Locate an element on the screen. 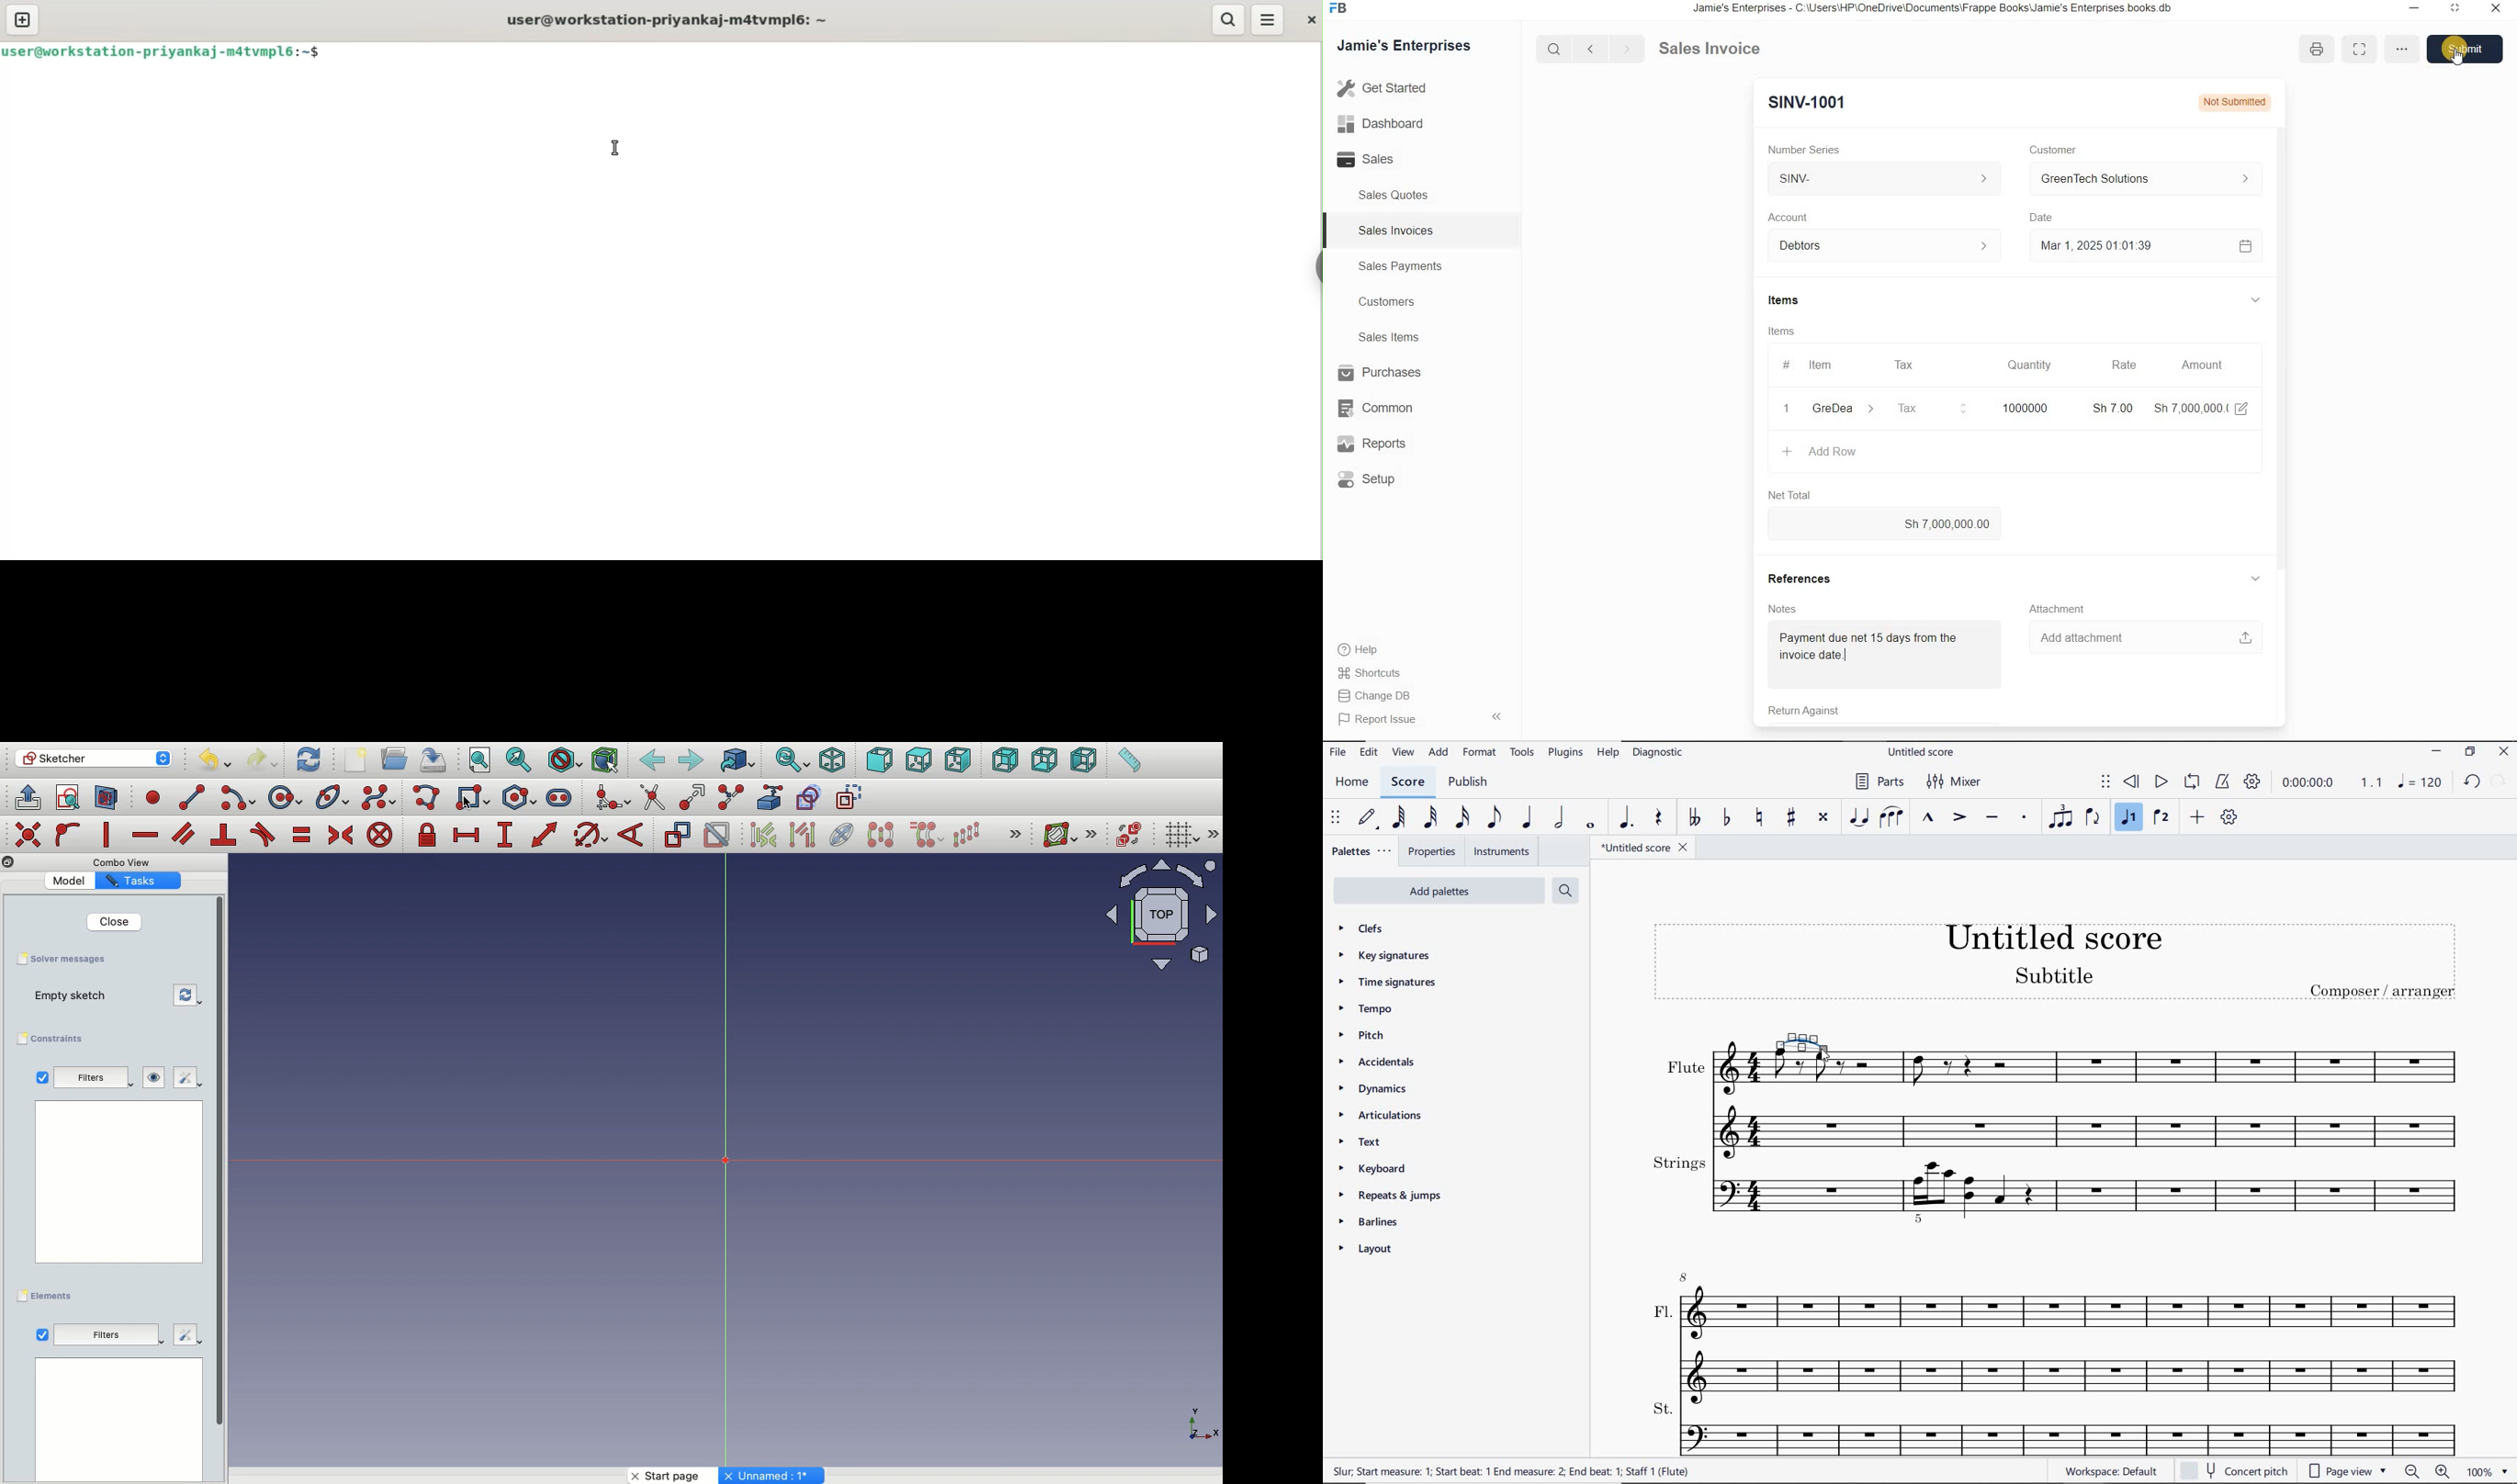  Checkbox is located at coordinates (42, 1335).